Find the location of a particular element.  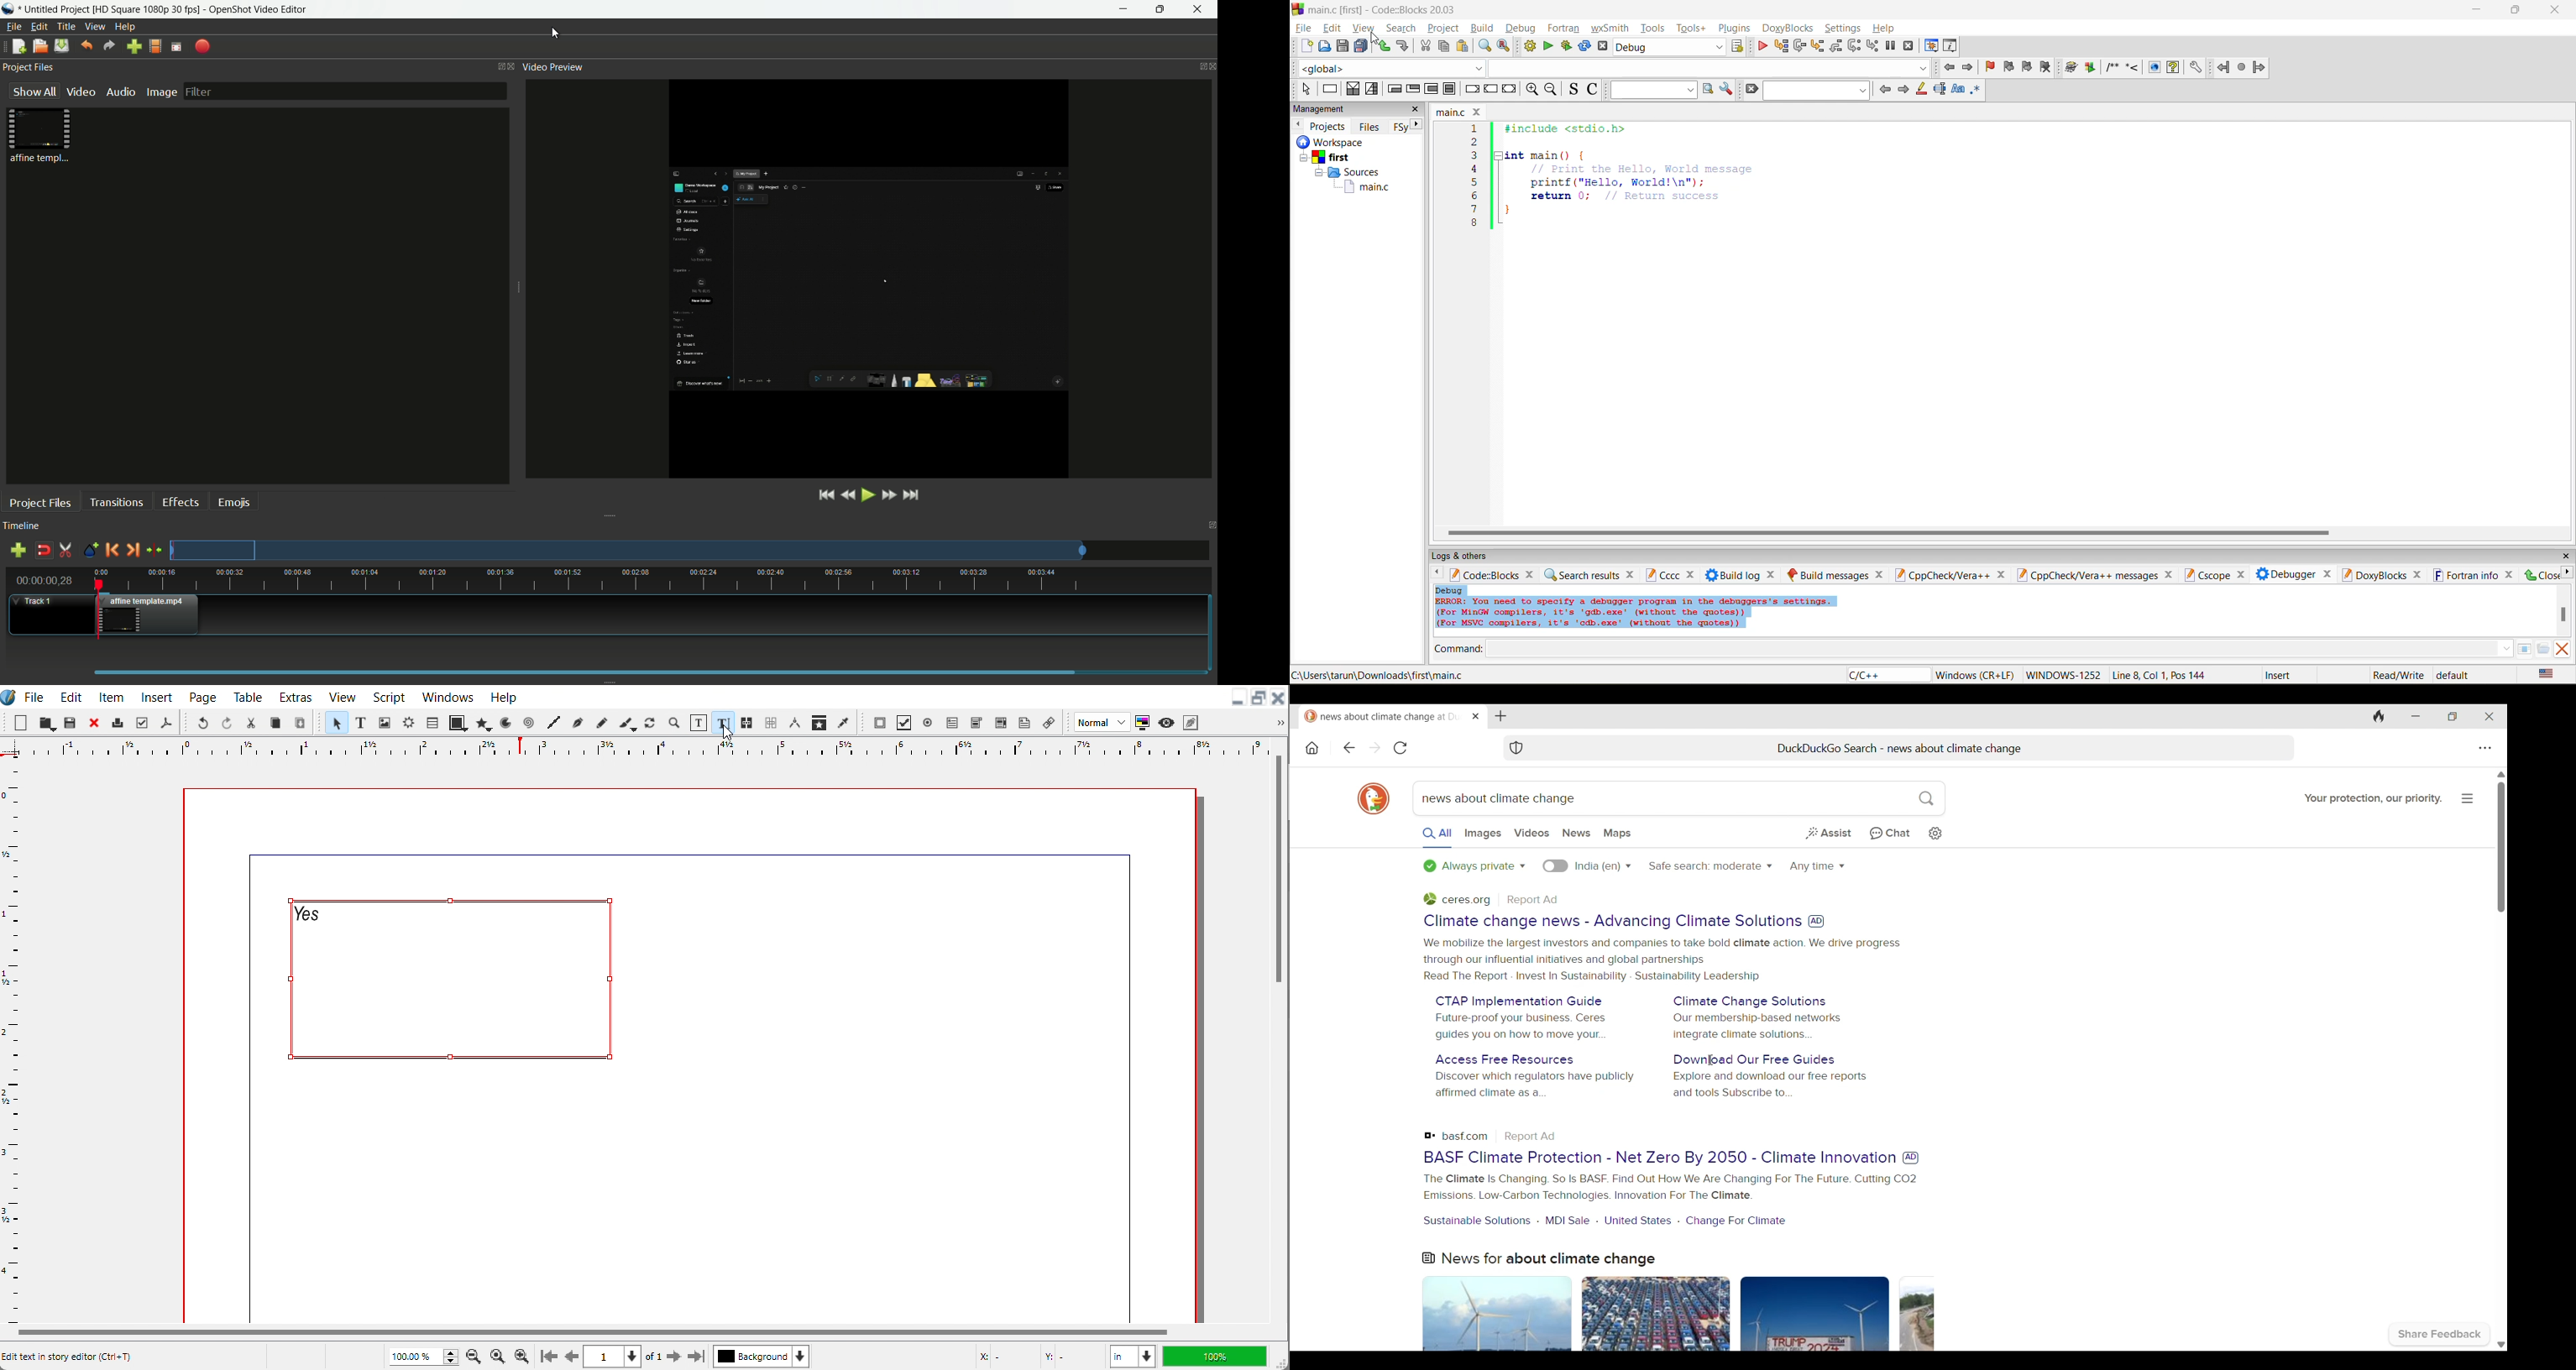

Go to previous page is located at coordinates (572, 1357).